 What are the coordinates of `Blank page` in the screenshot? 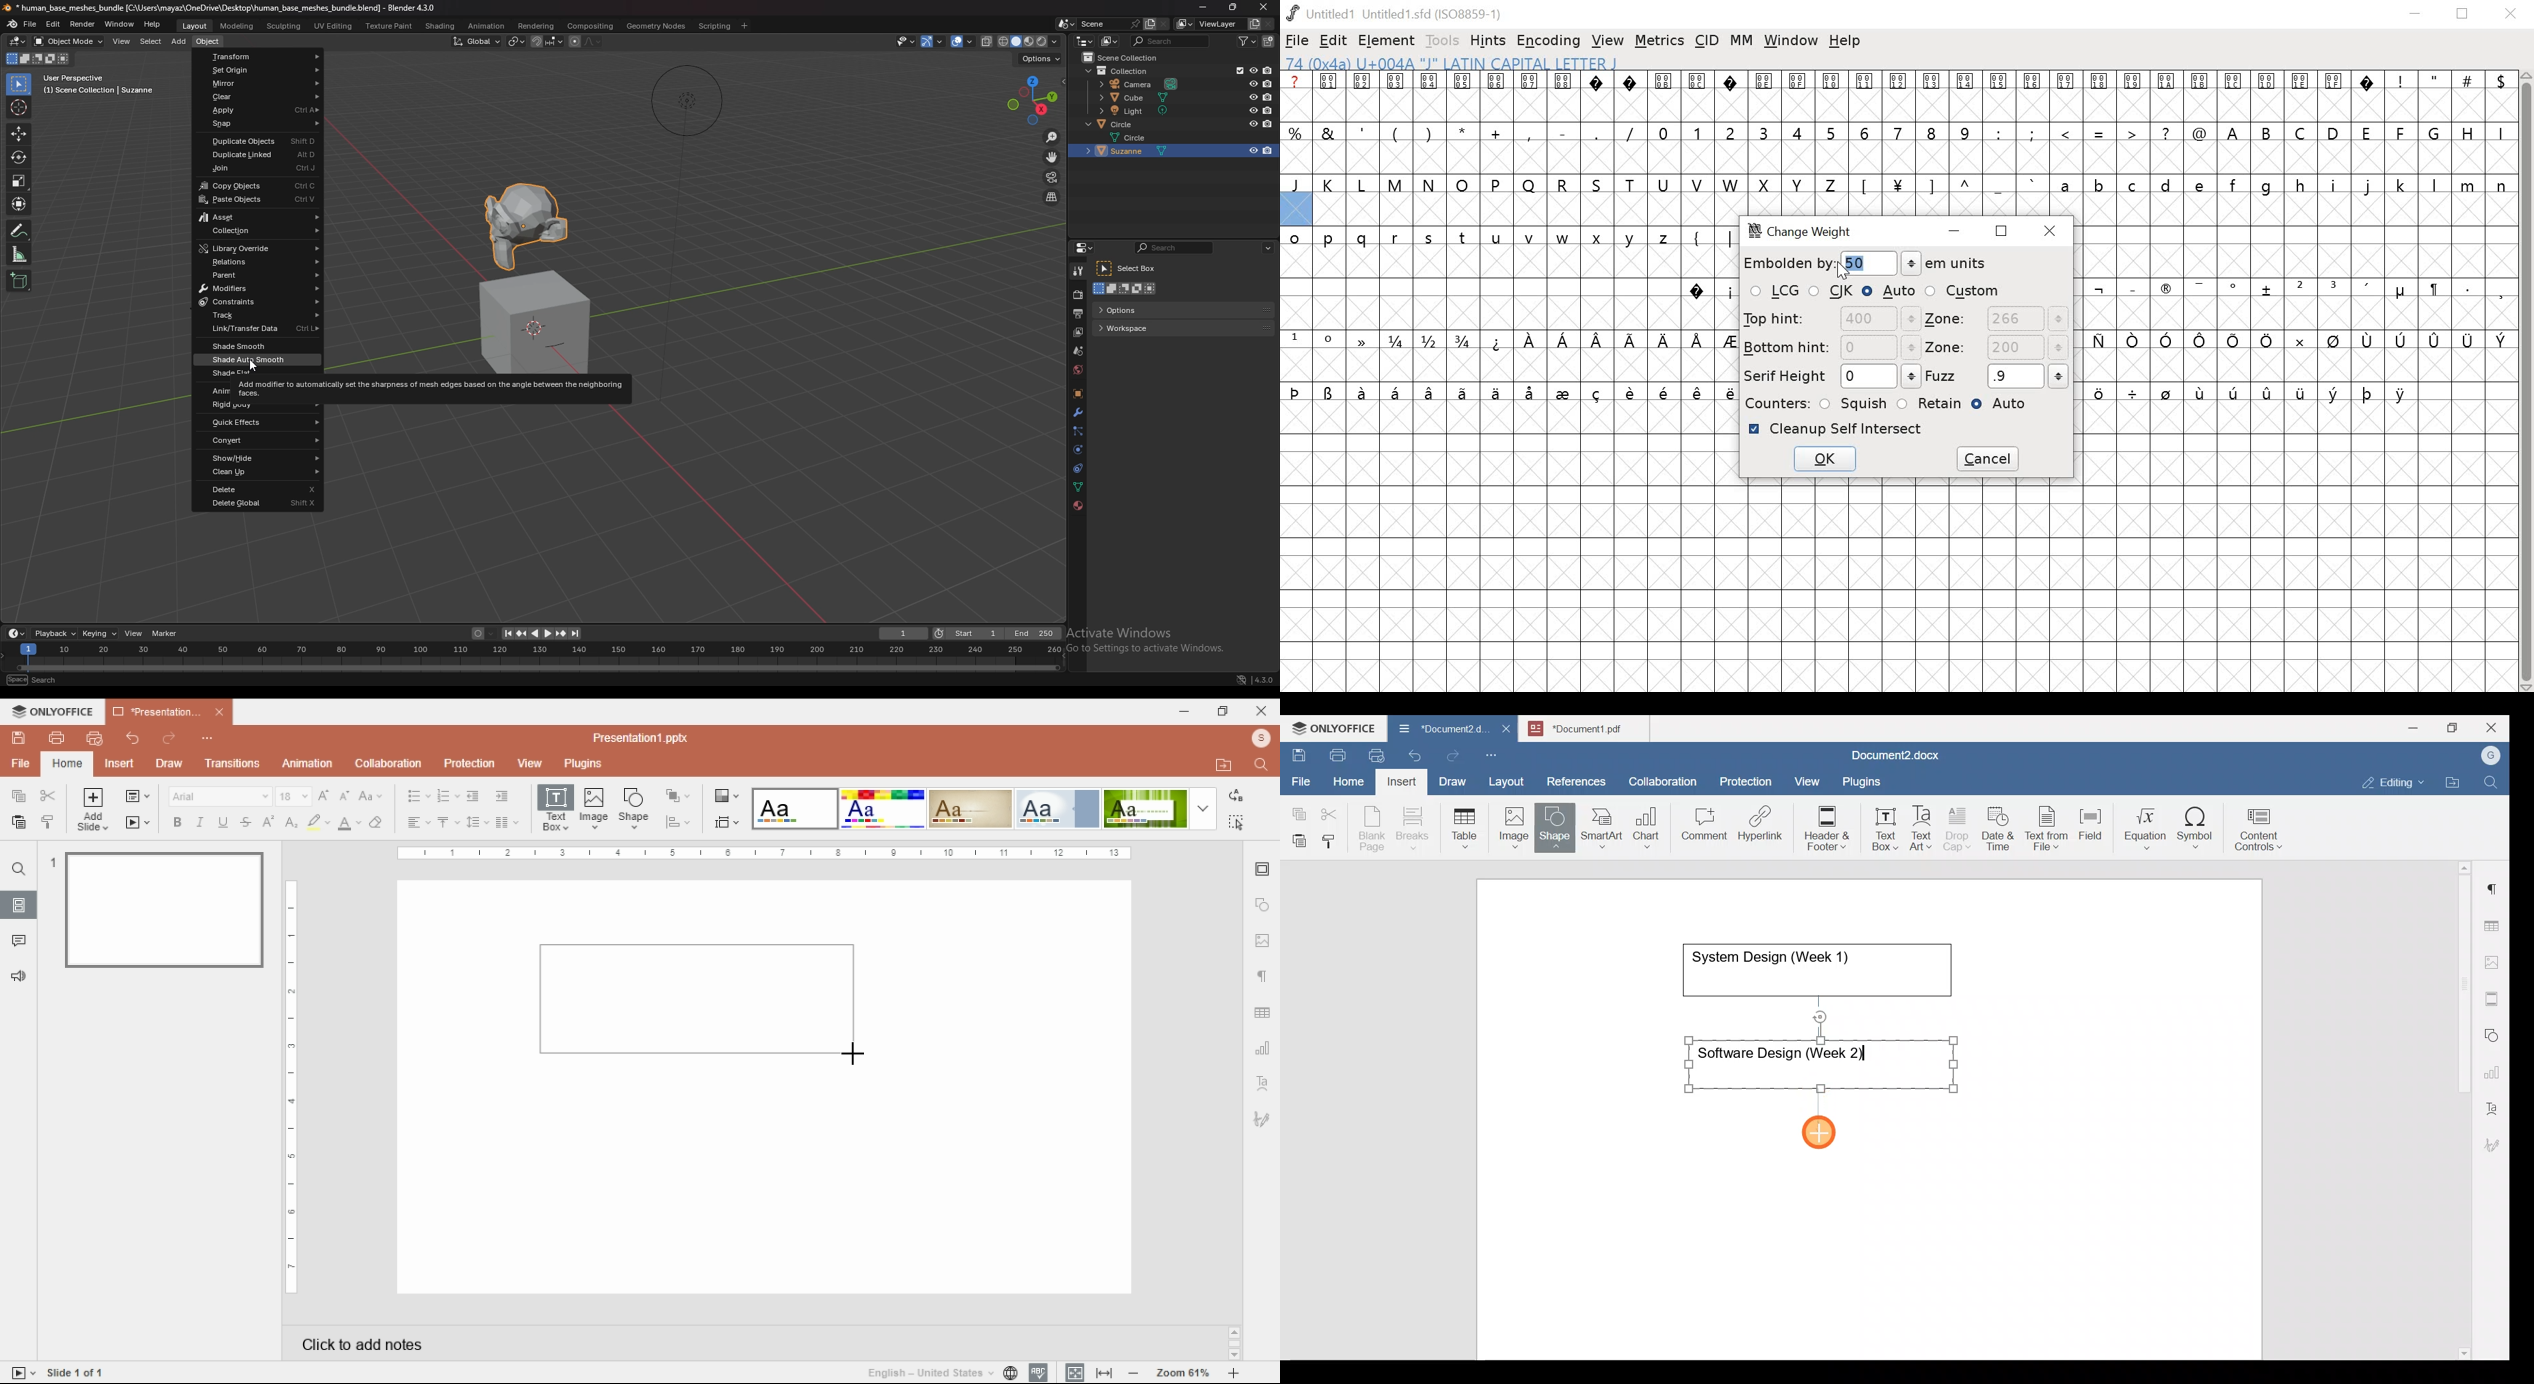 It's located at (1374, 828).